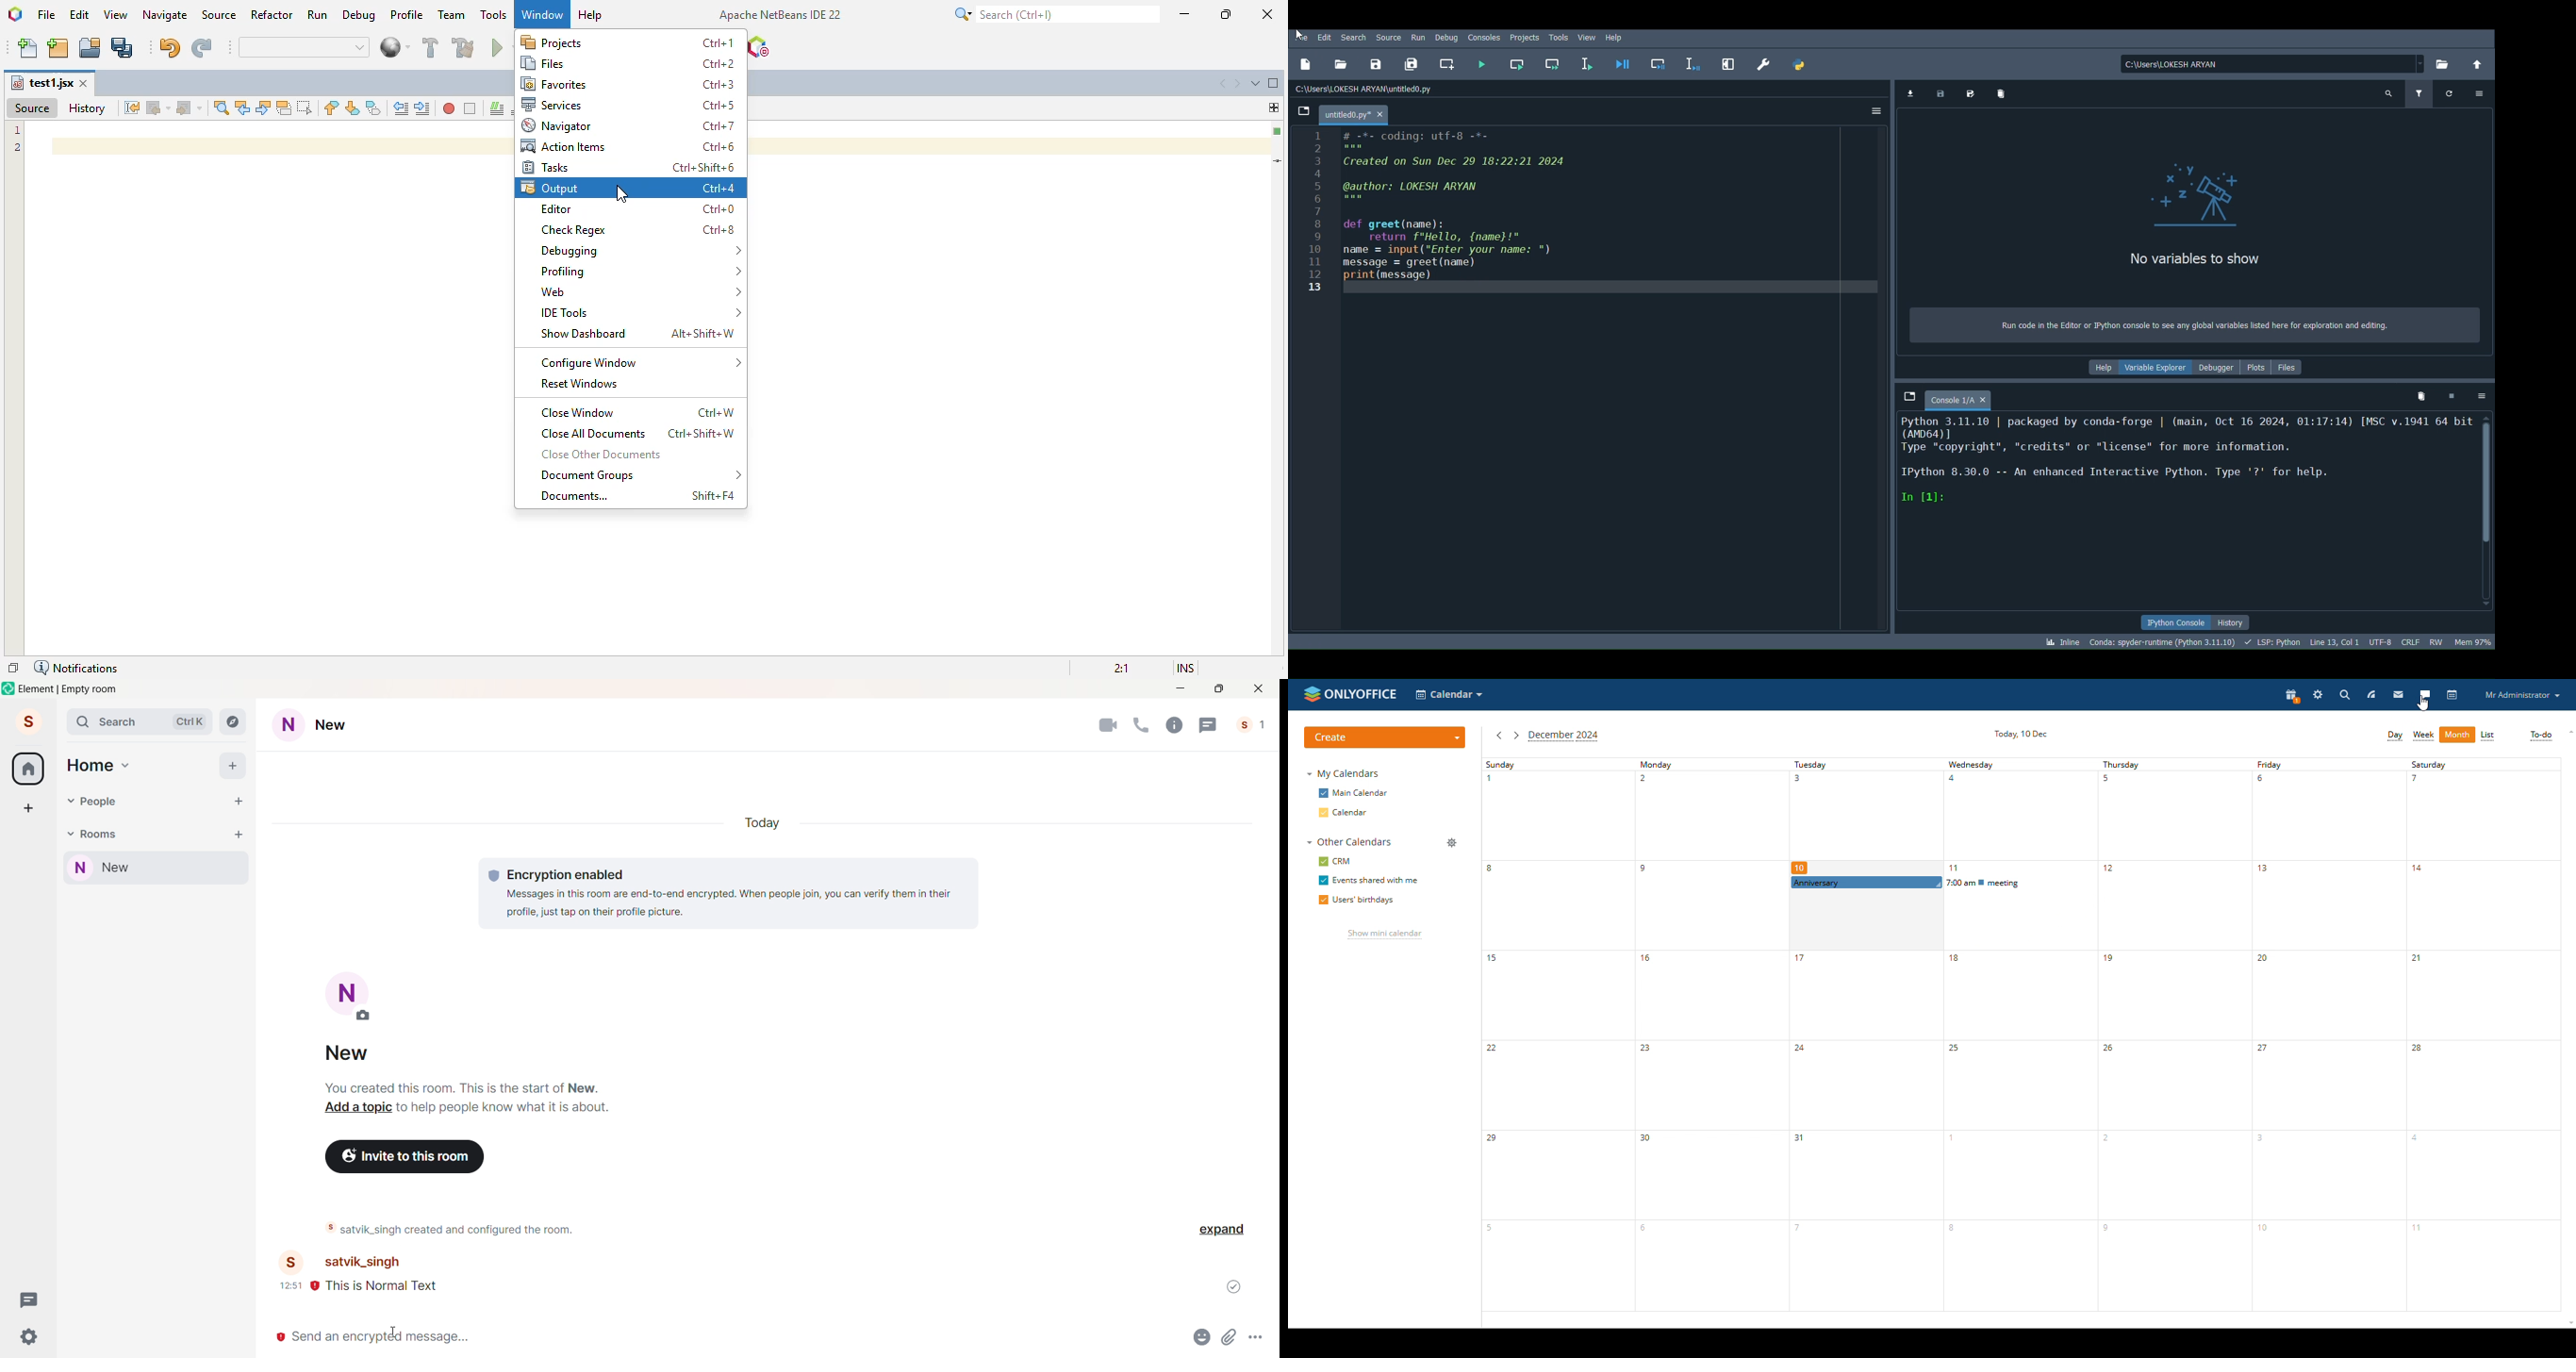  Describe the element at coordinates (2389, 92) in the screenshot. I see `Search variable names and types (Ctrl + F)` at that location.